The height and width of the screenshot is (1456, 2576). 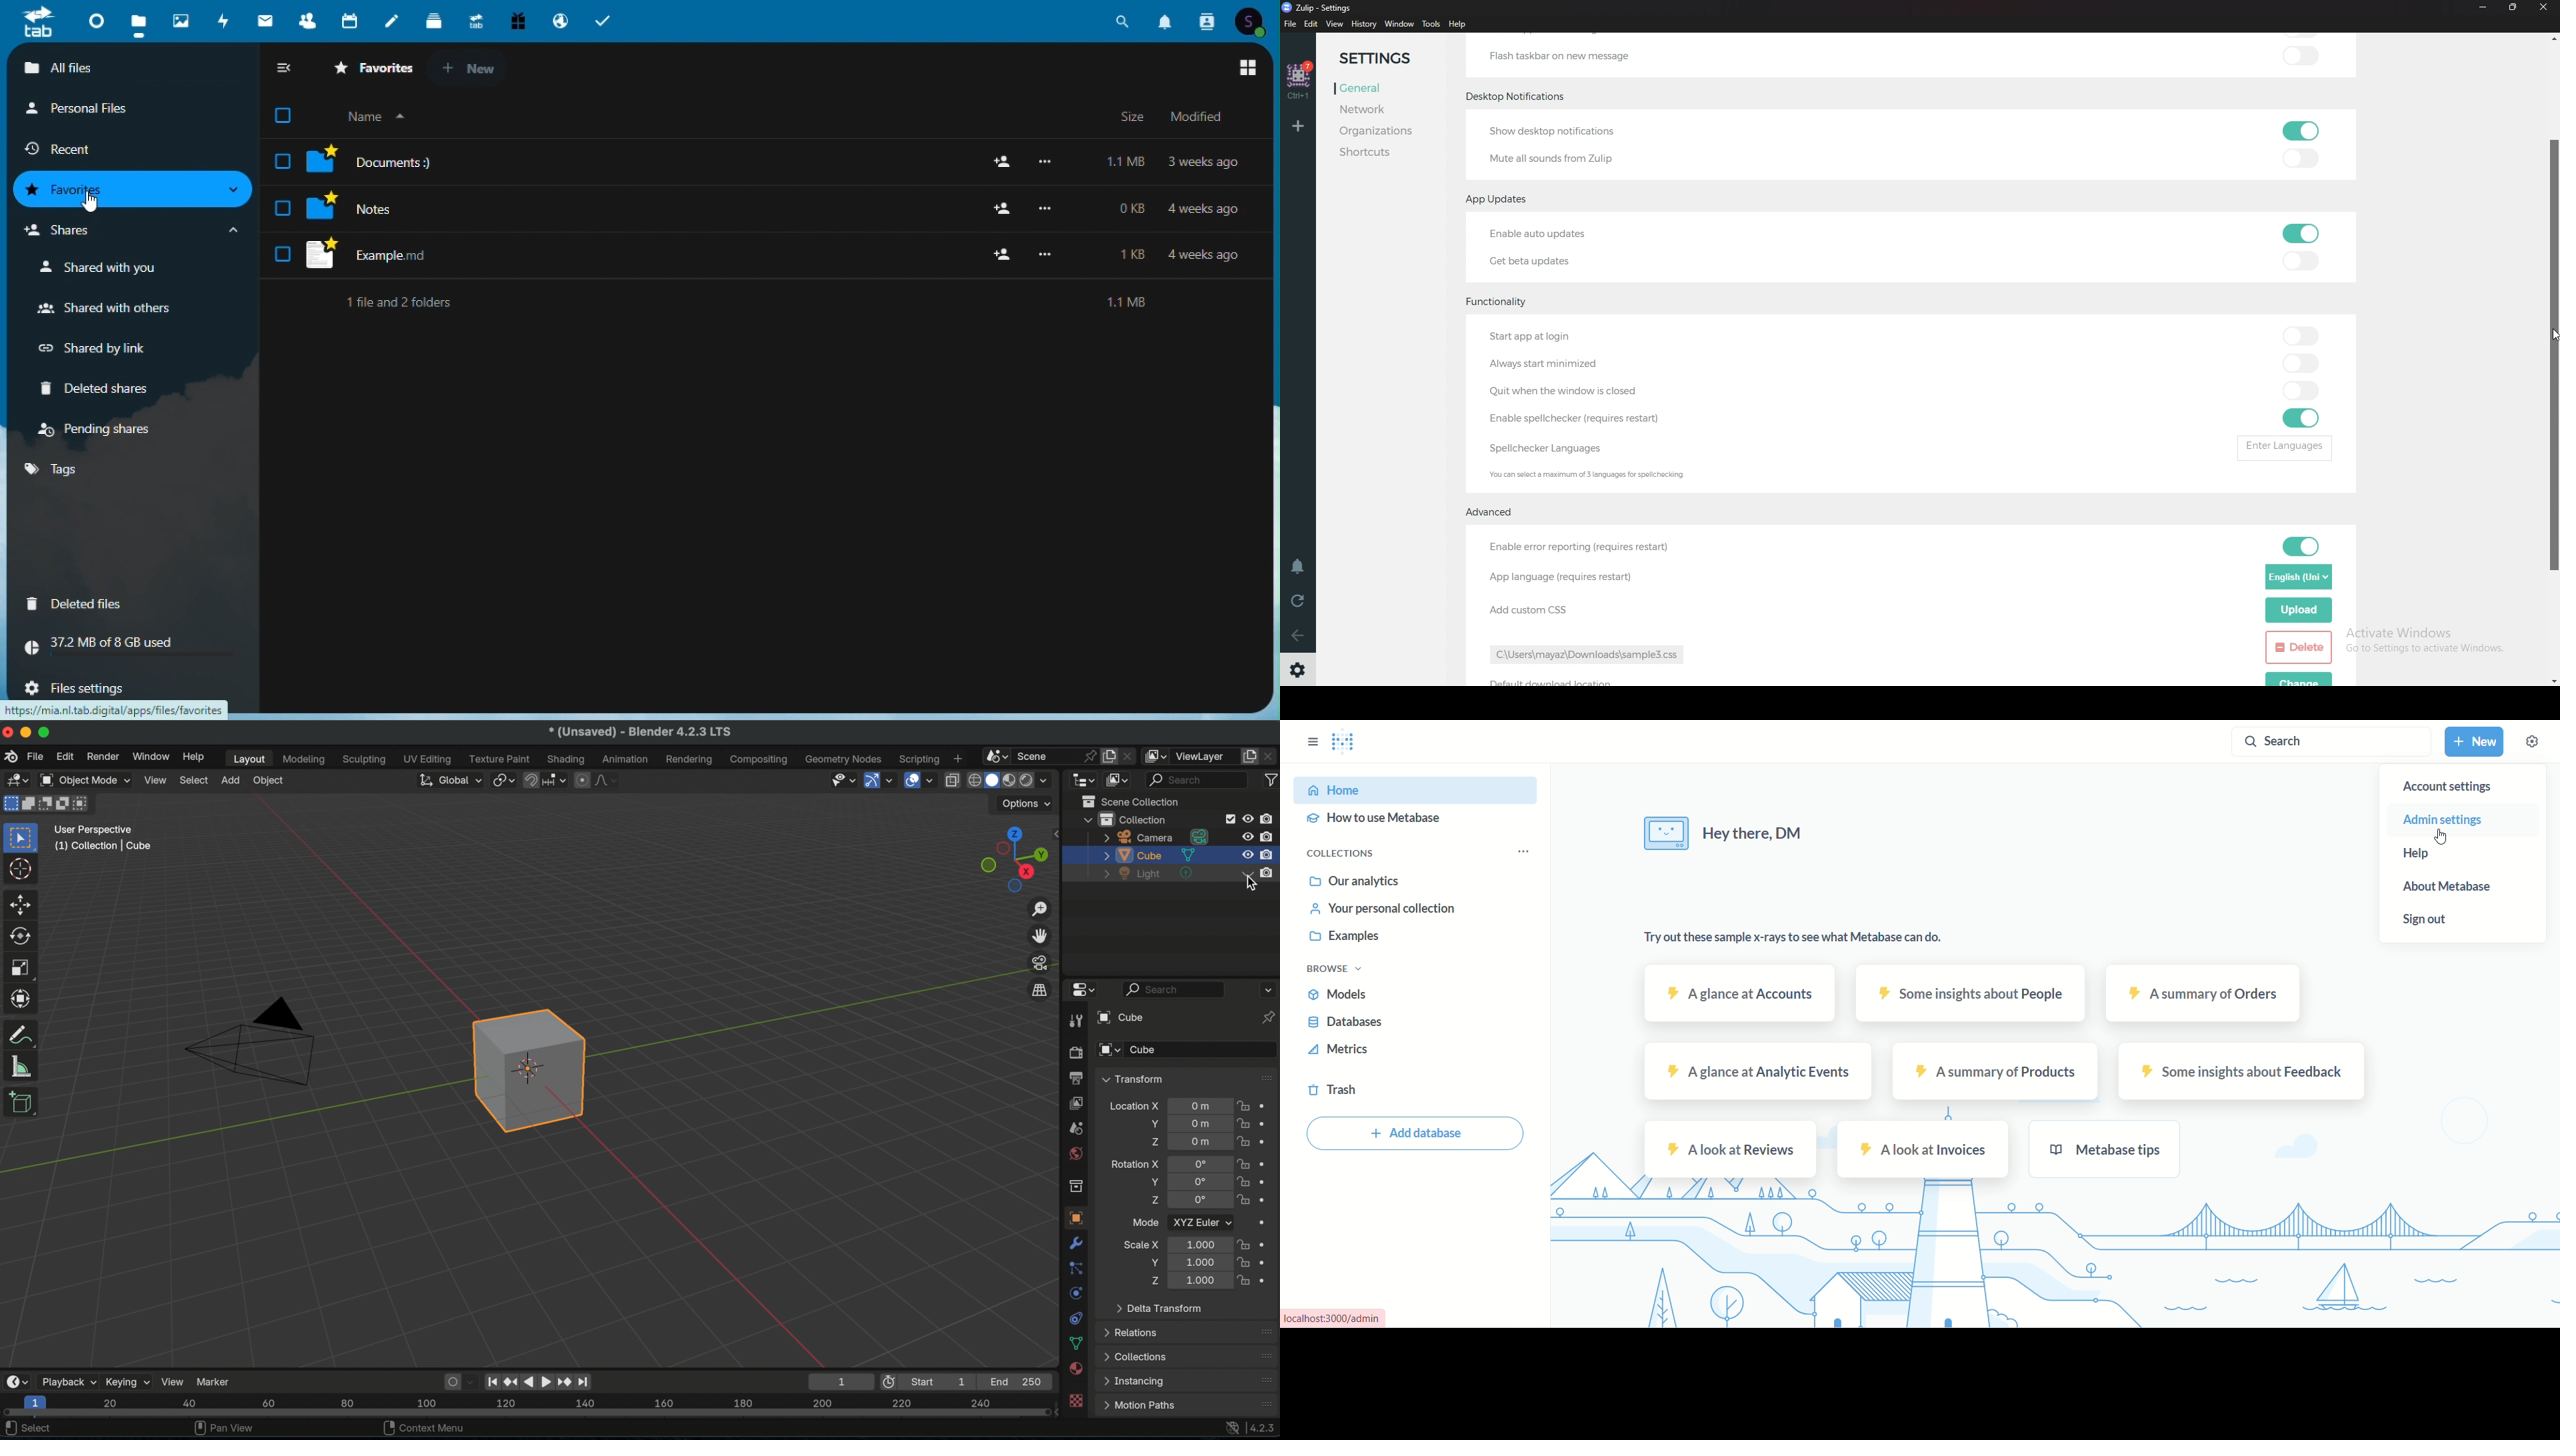 What do you see at coordinates (472, 69) in the screenshot?
I see `New` at bounding box center [472, 69].